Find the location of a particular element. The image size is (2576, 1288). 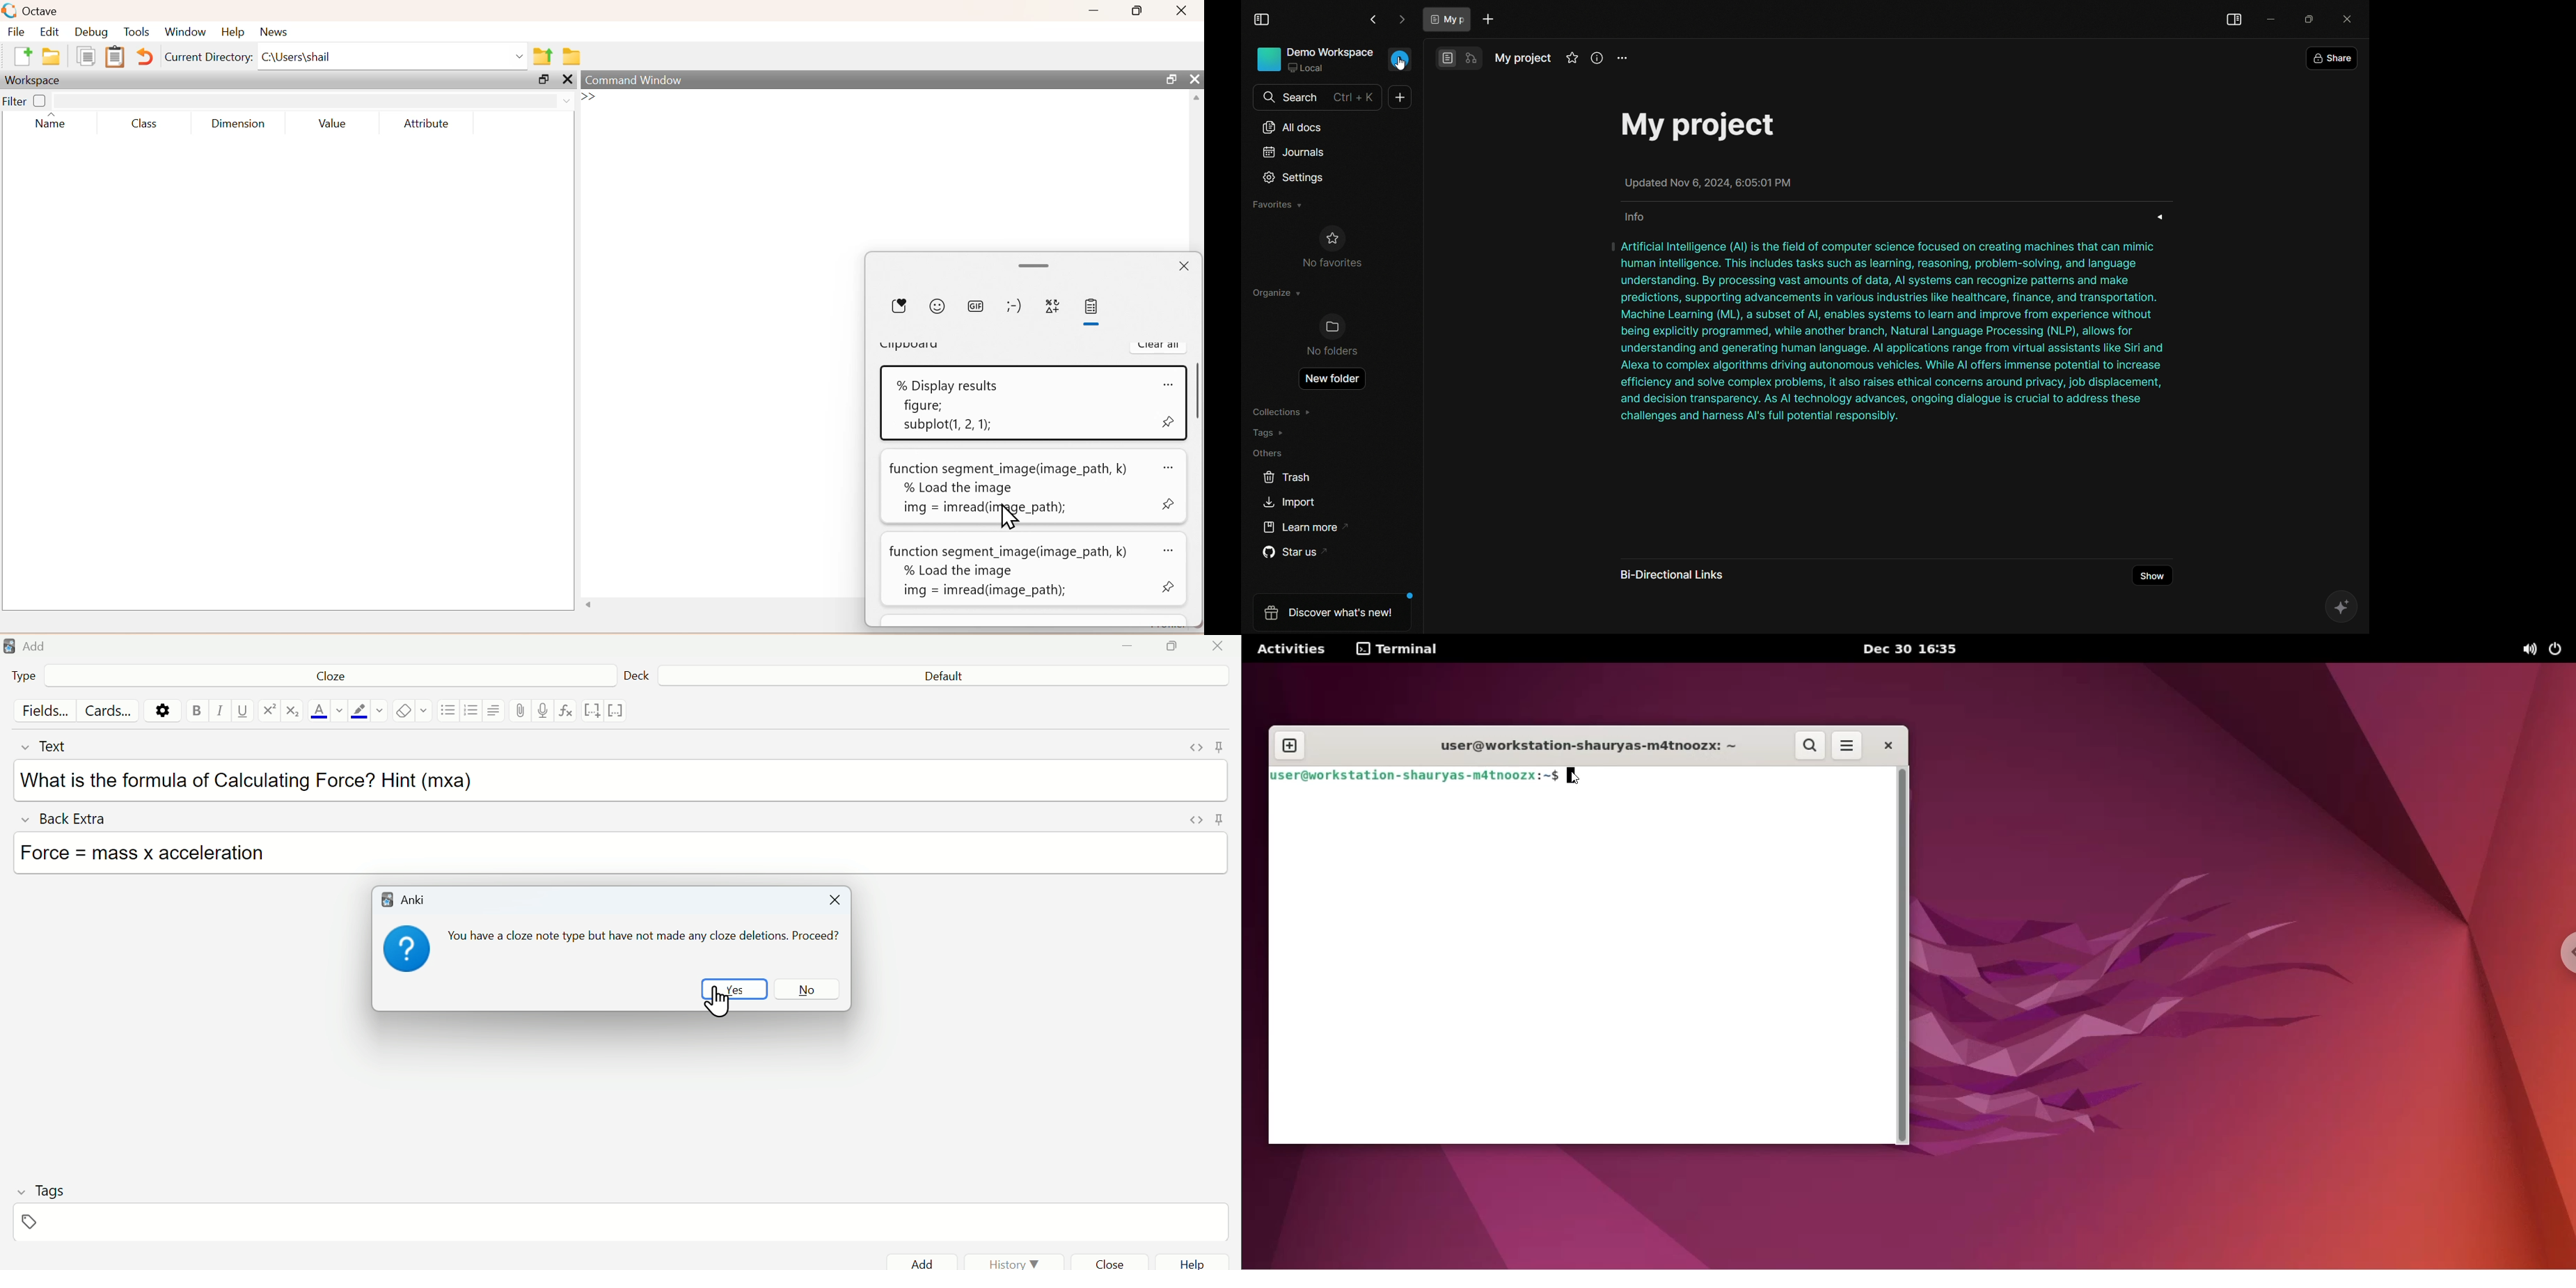

Underline is located at coordinates (242, 712).